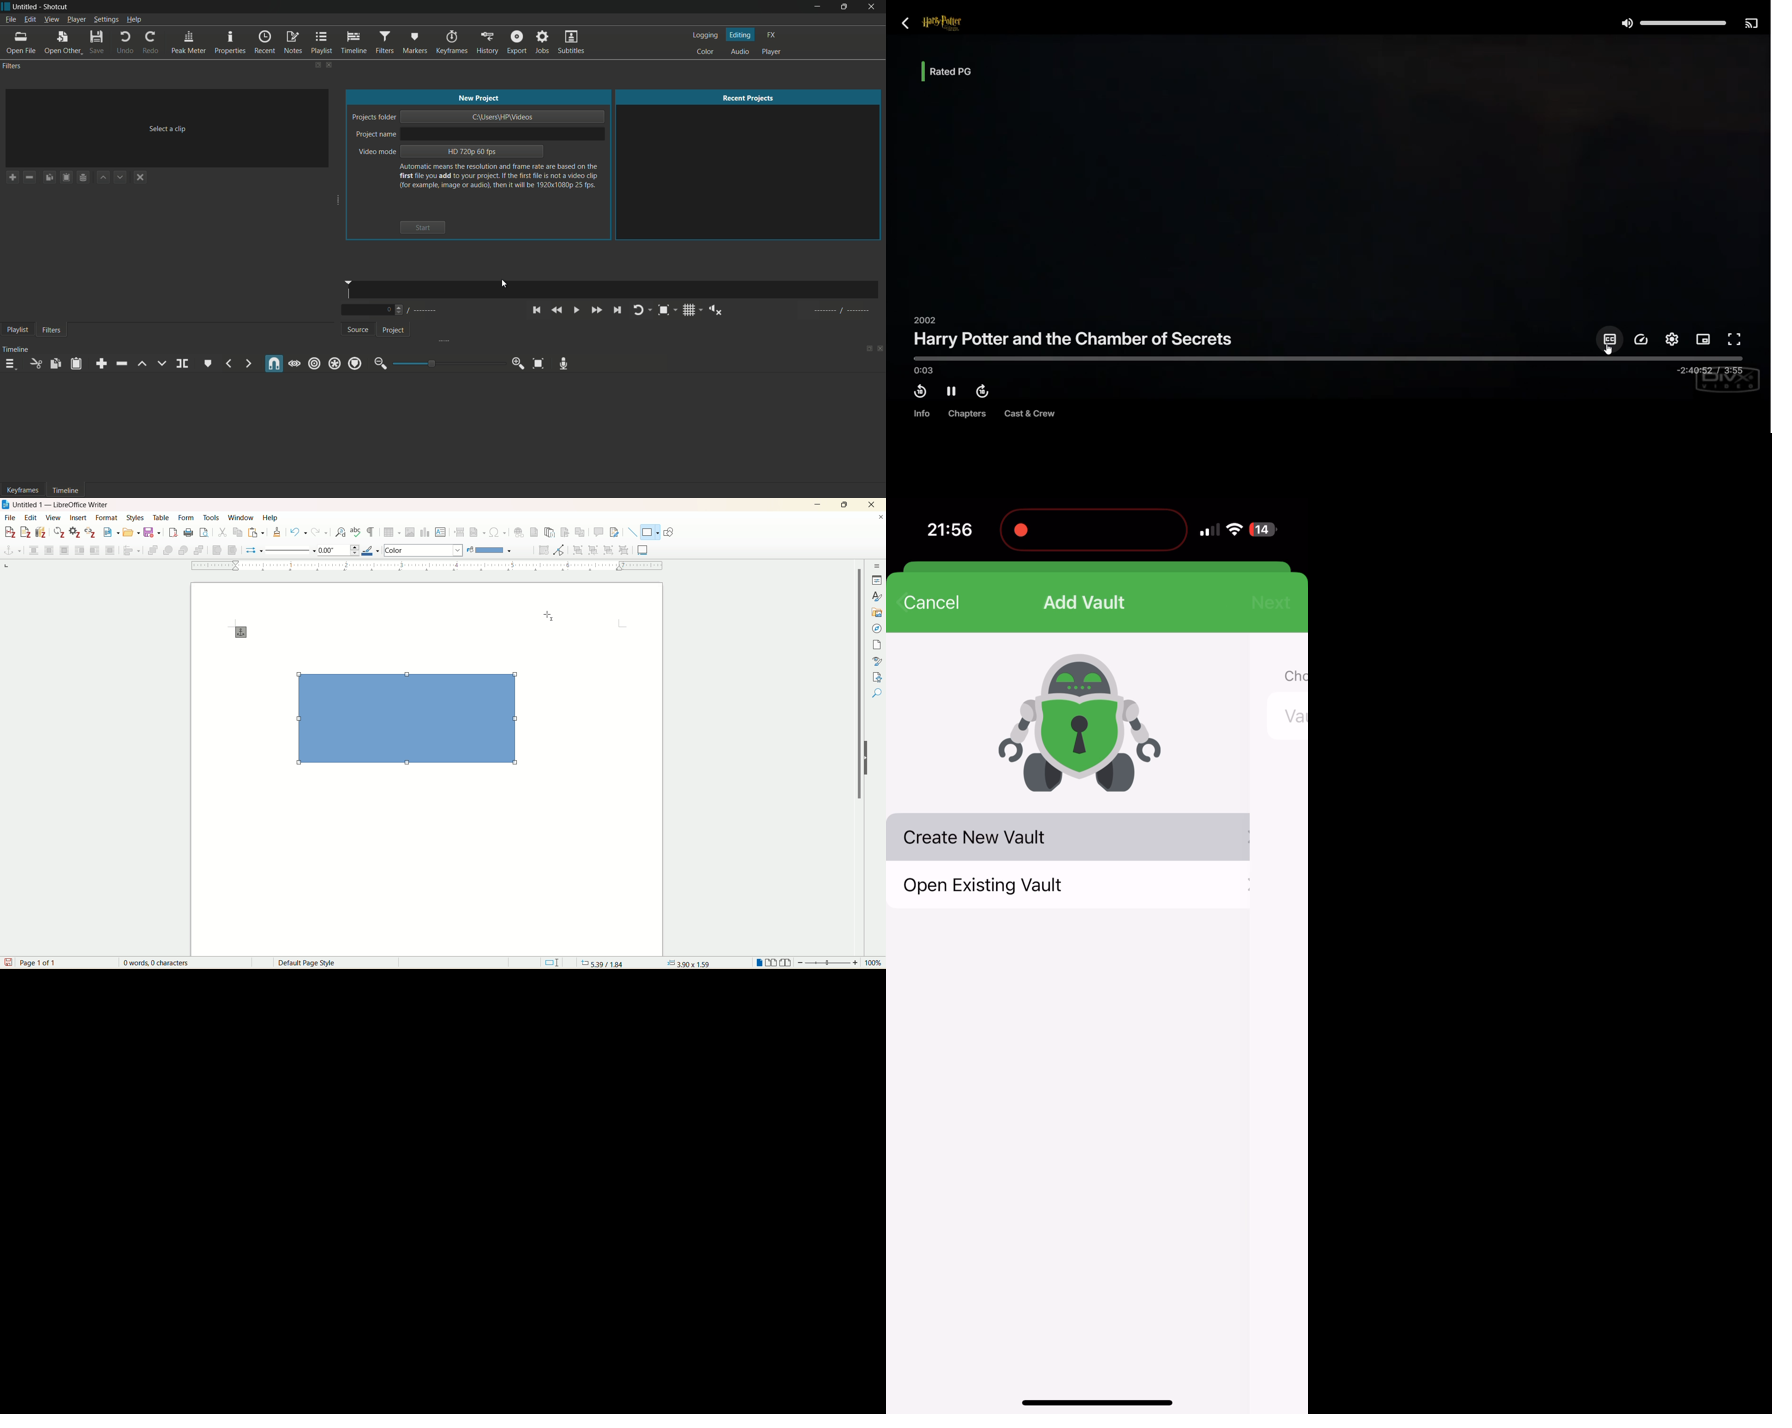  What do you see at coordinates (451, 42) in the screenshot?
I see `keyframes` at bounding box center [451, 42].